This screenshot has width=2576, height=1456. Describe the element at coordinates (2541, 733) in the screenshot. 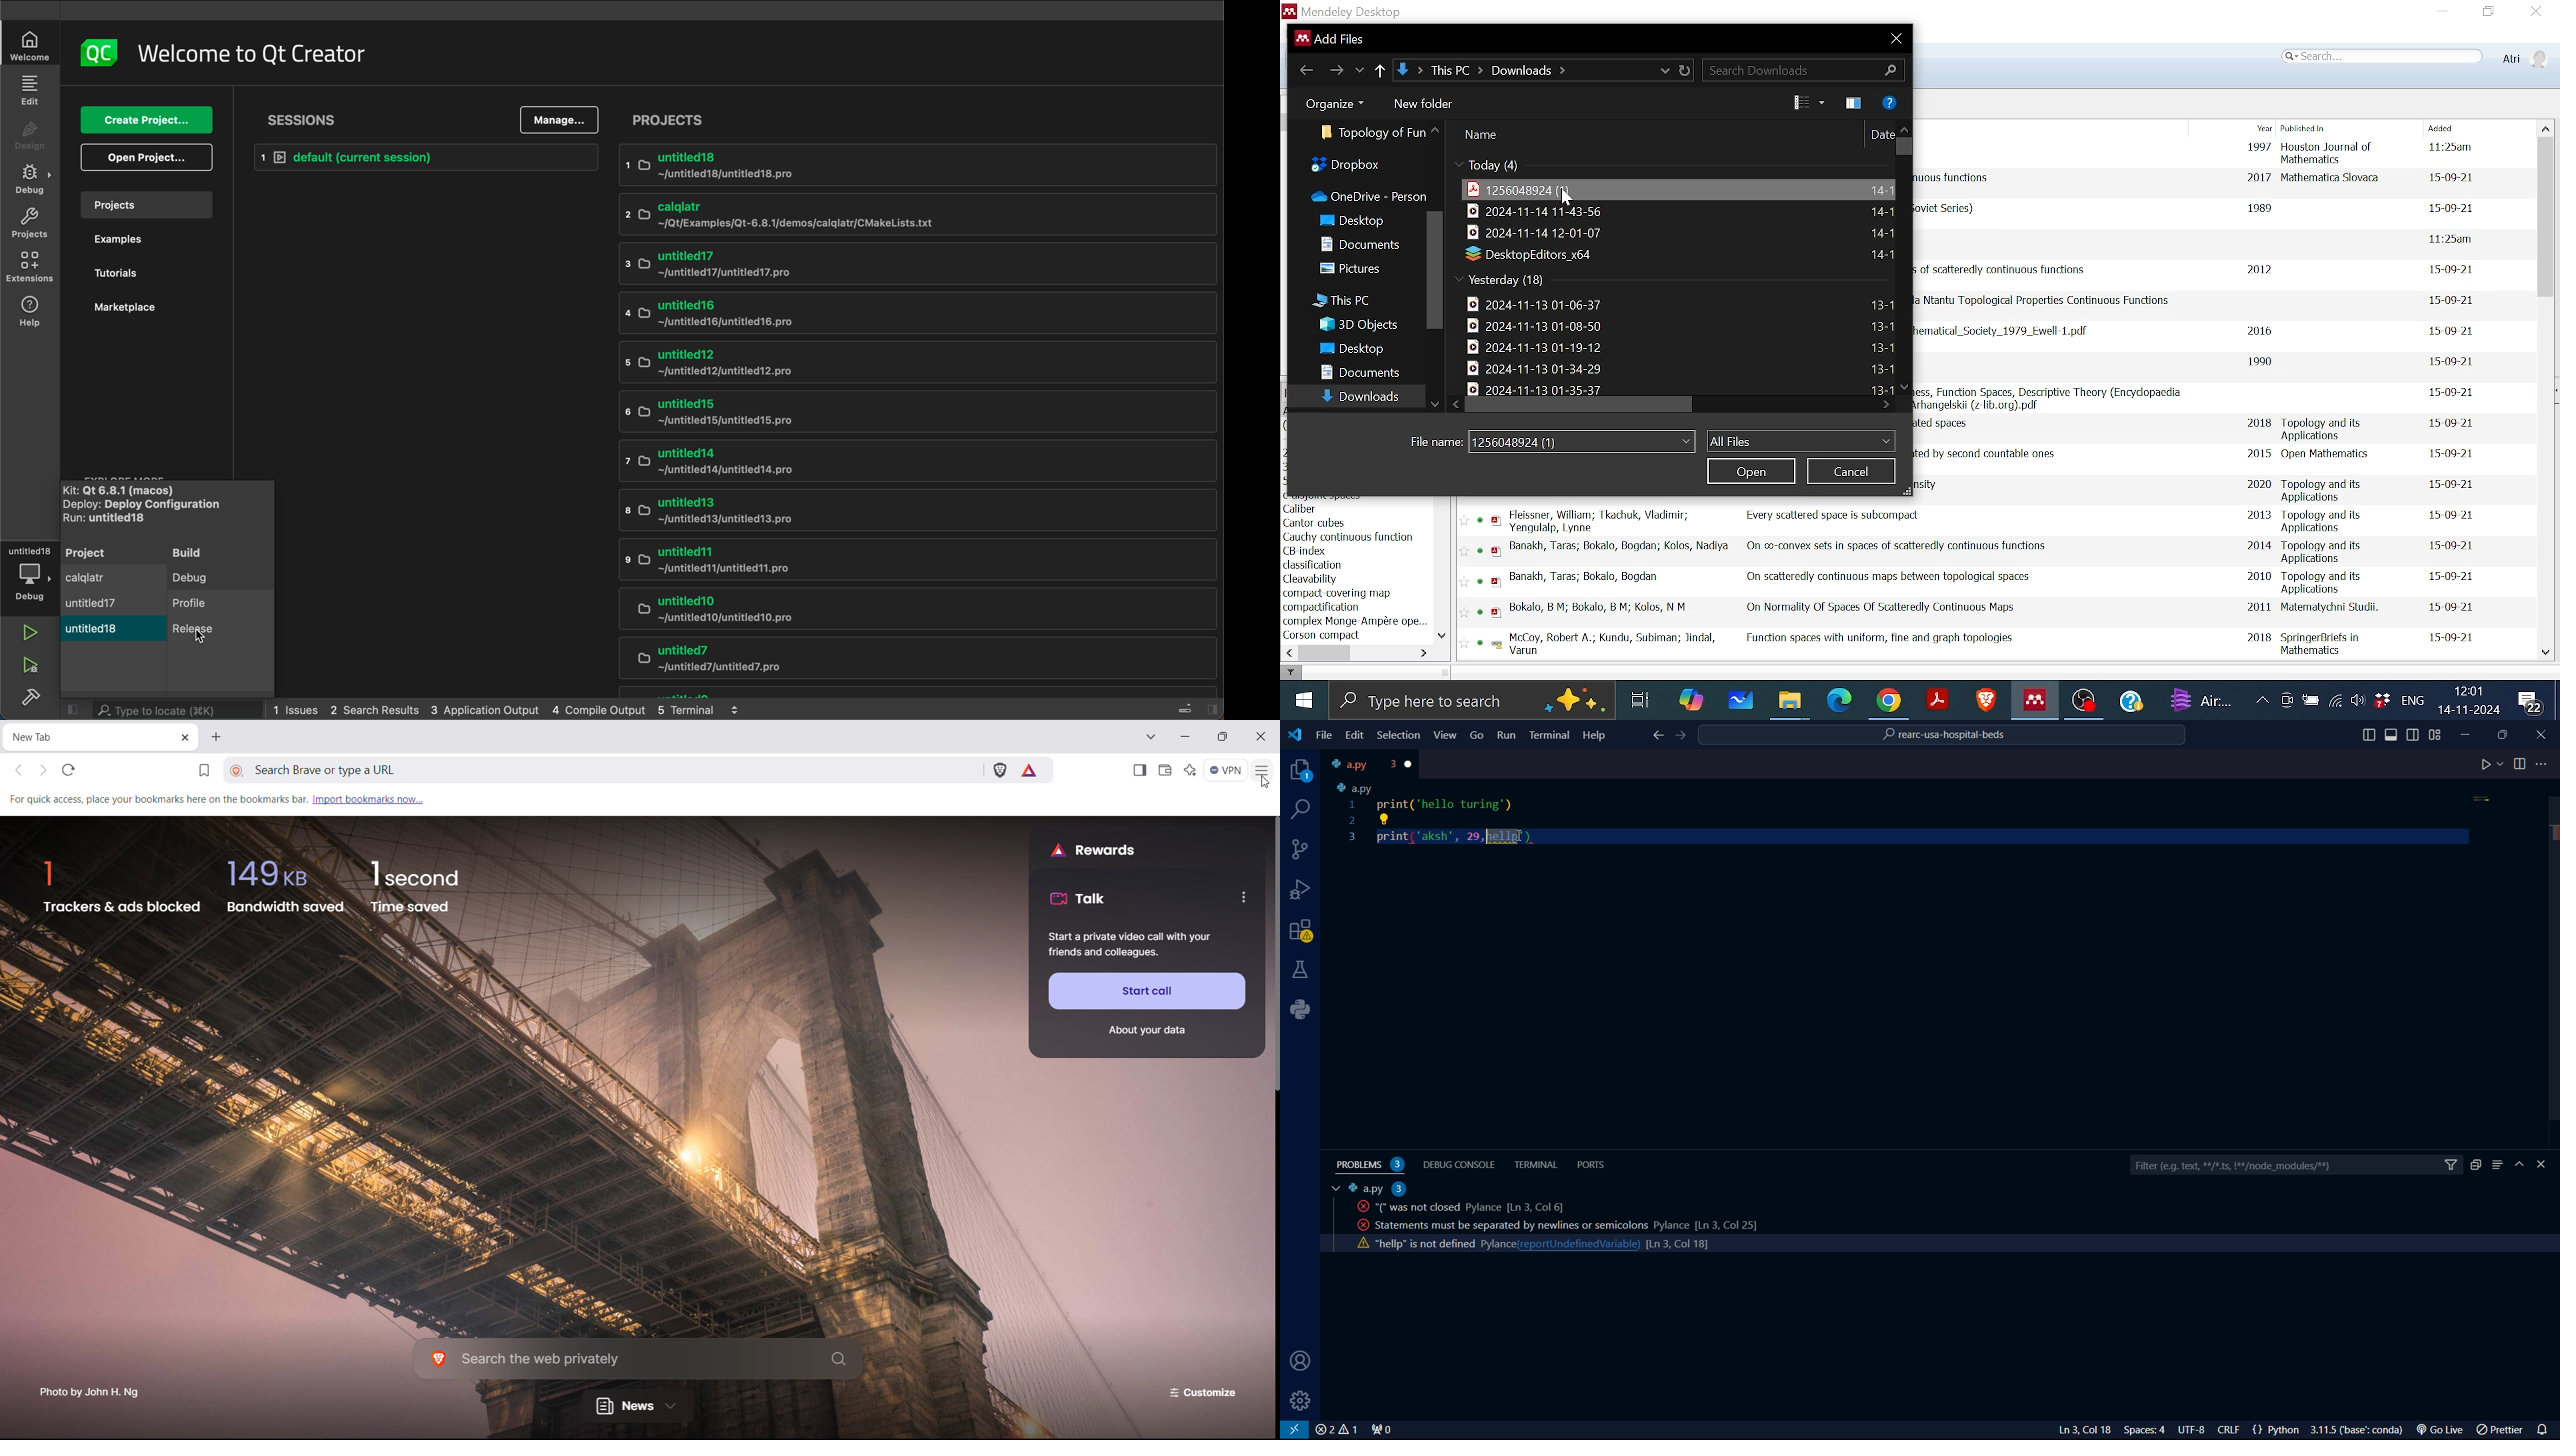

I see `close program` at that location.